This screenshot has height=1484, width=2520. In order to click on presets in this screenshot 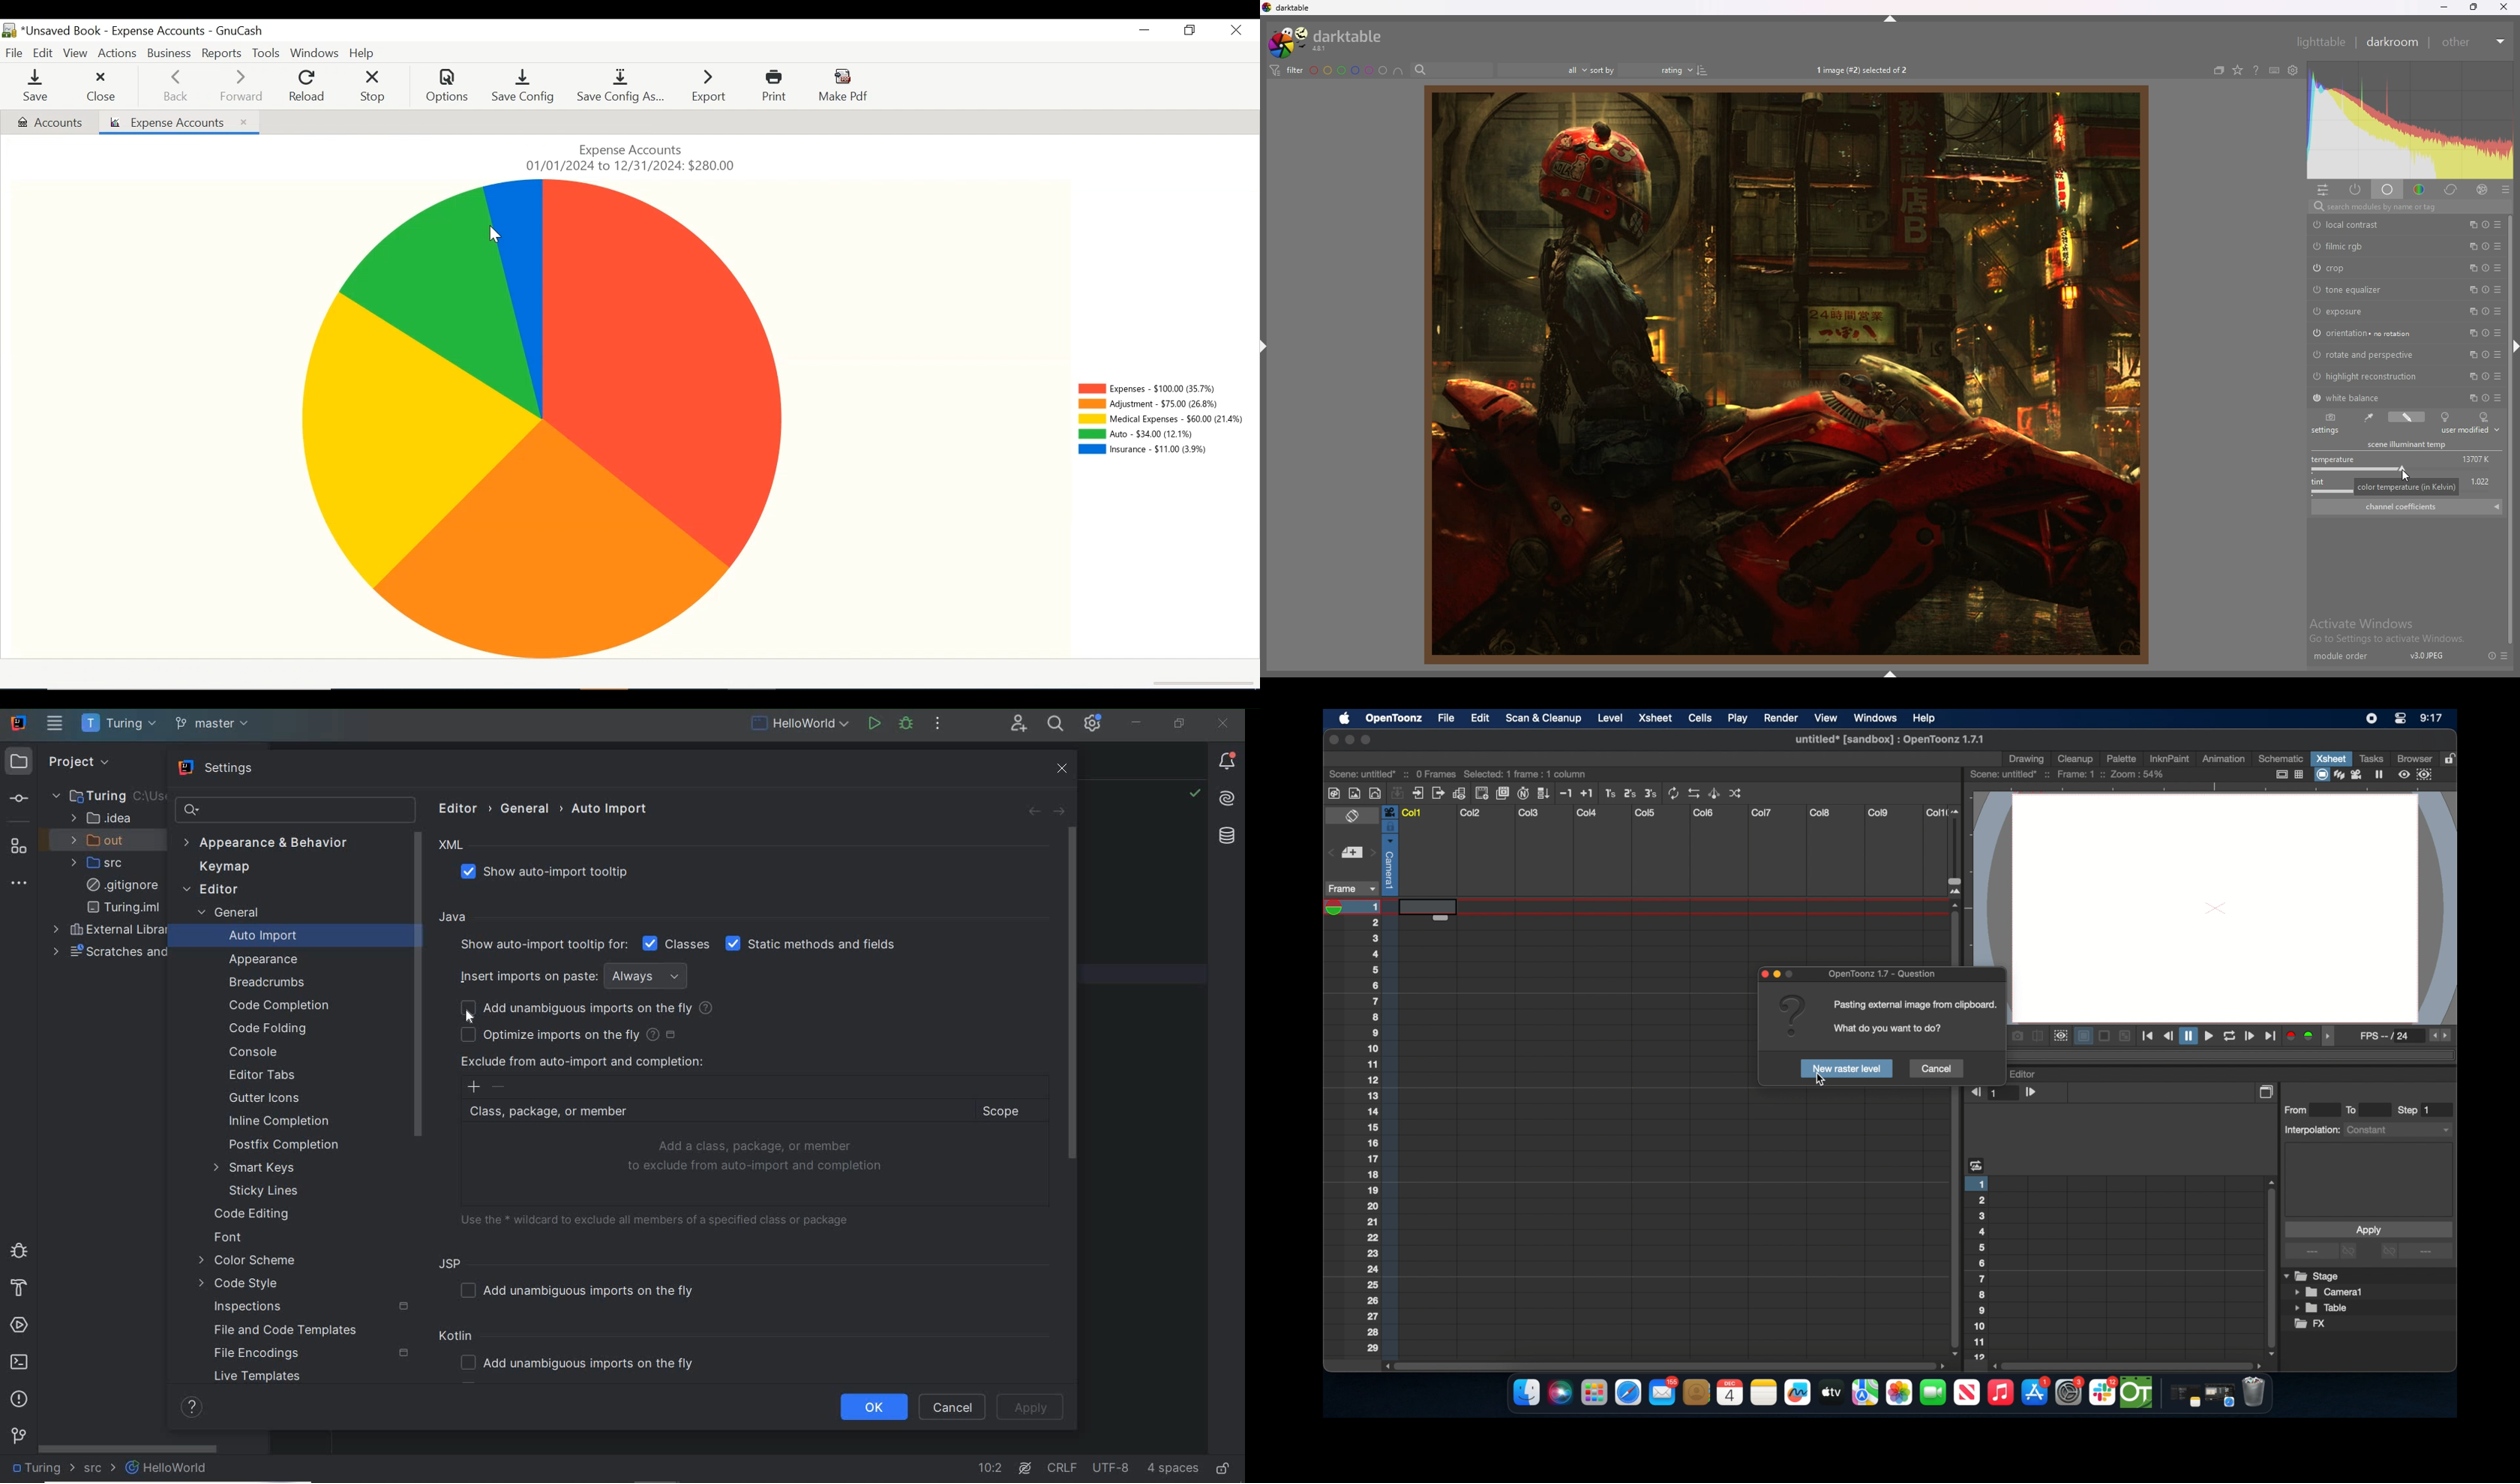, I will do `click(2498, 376)`.